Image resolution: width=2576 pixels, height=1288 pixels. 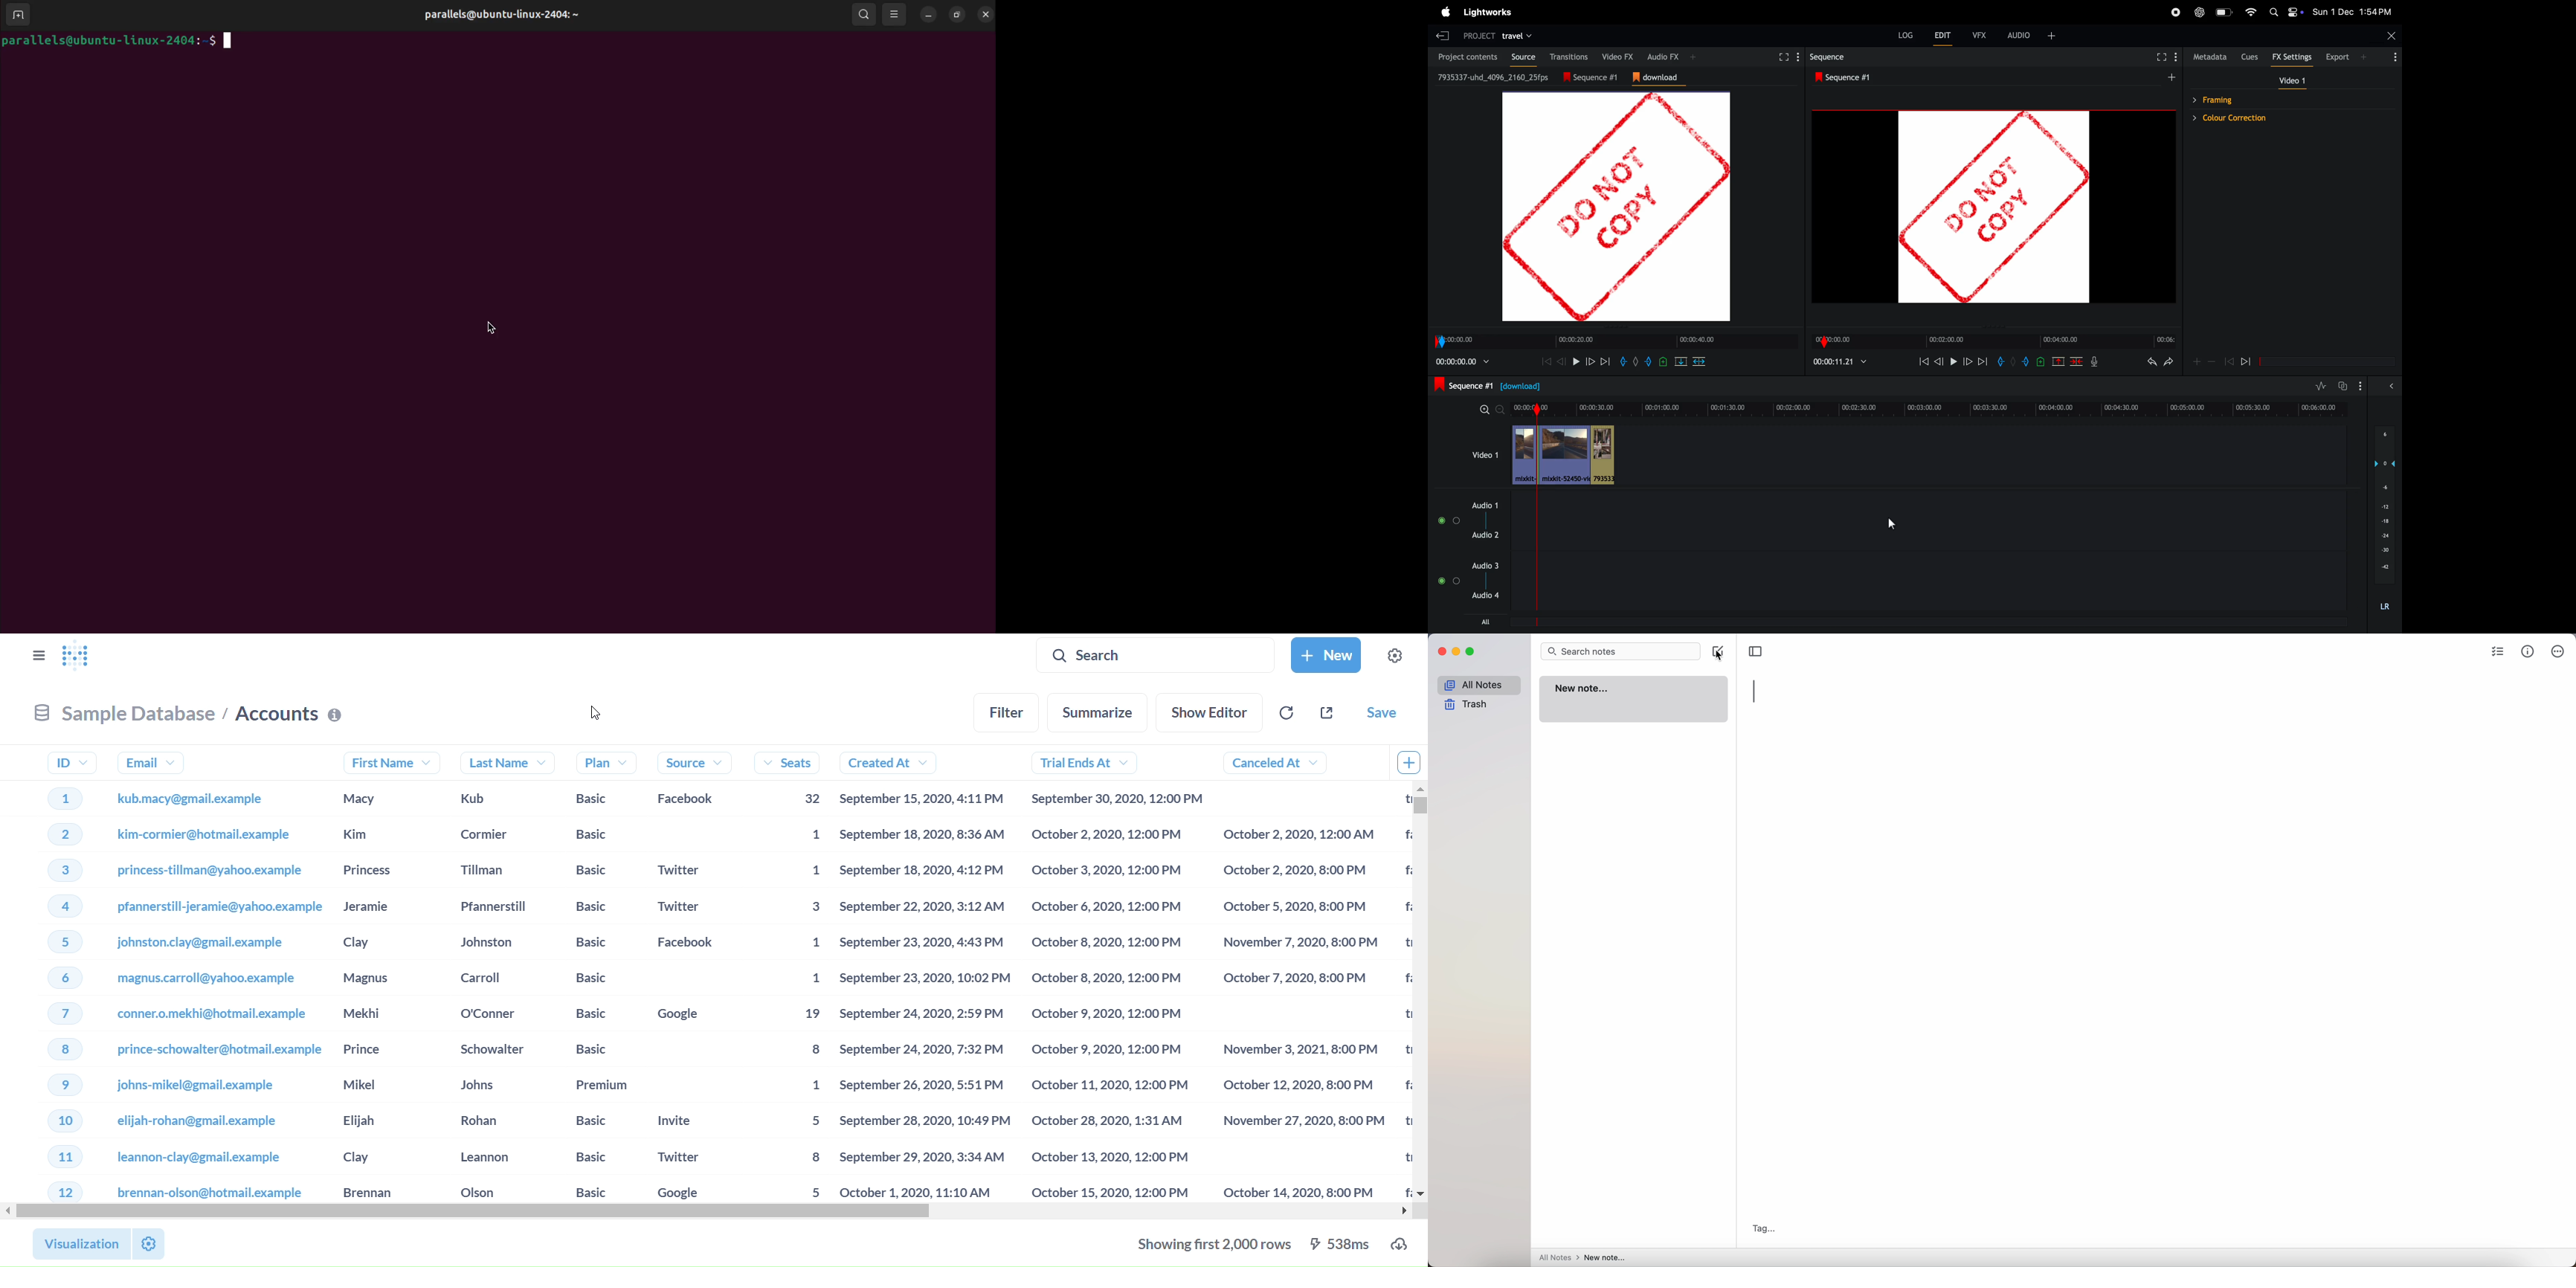 I want to click on new, so click(x=1327, y=655).